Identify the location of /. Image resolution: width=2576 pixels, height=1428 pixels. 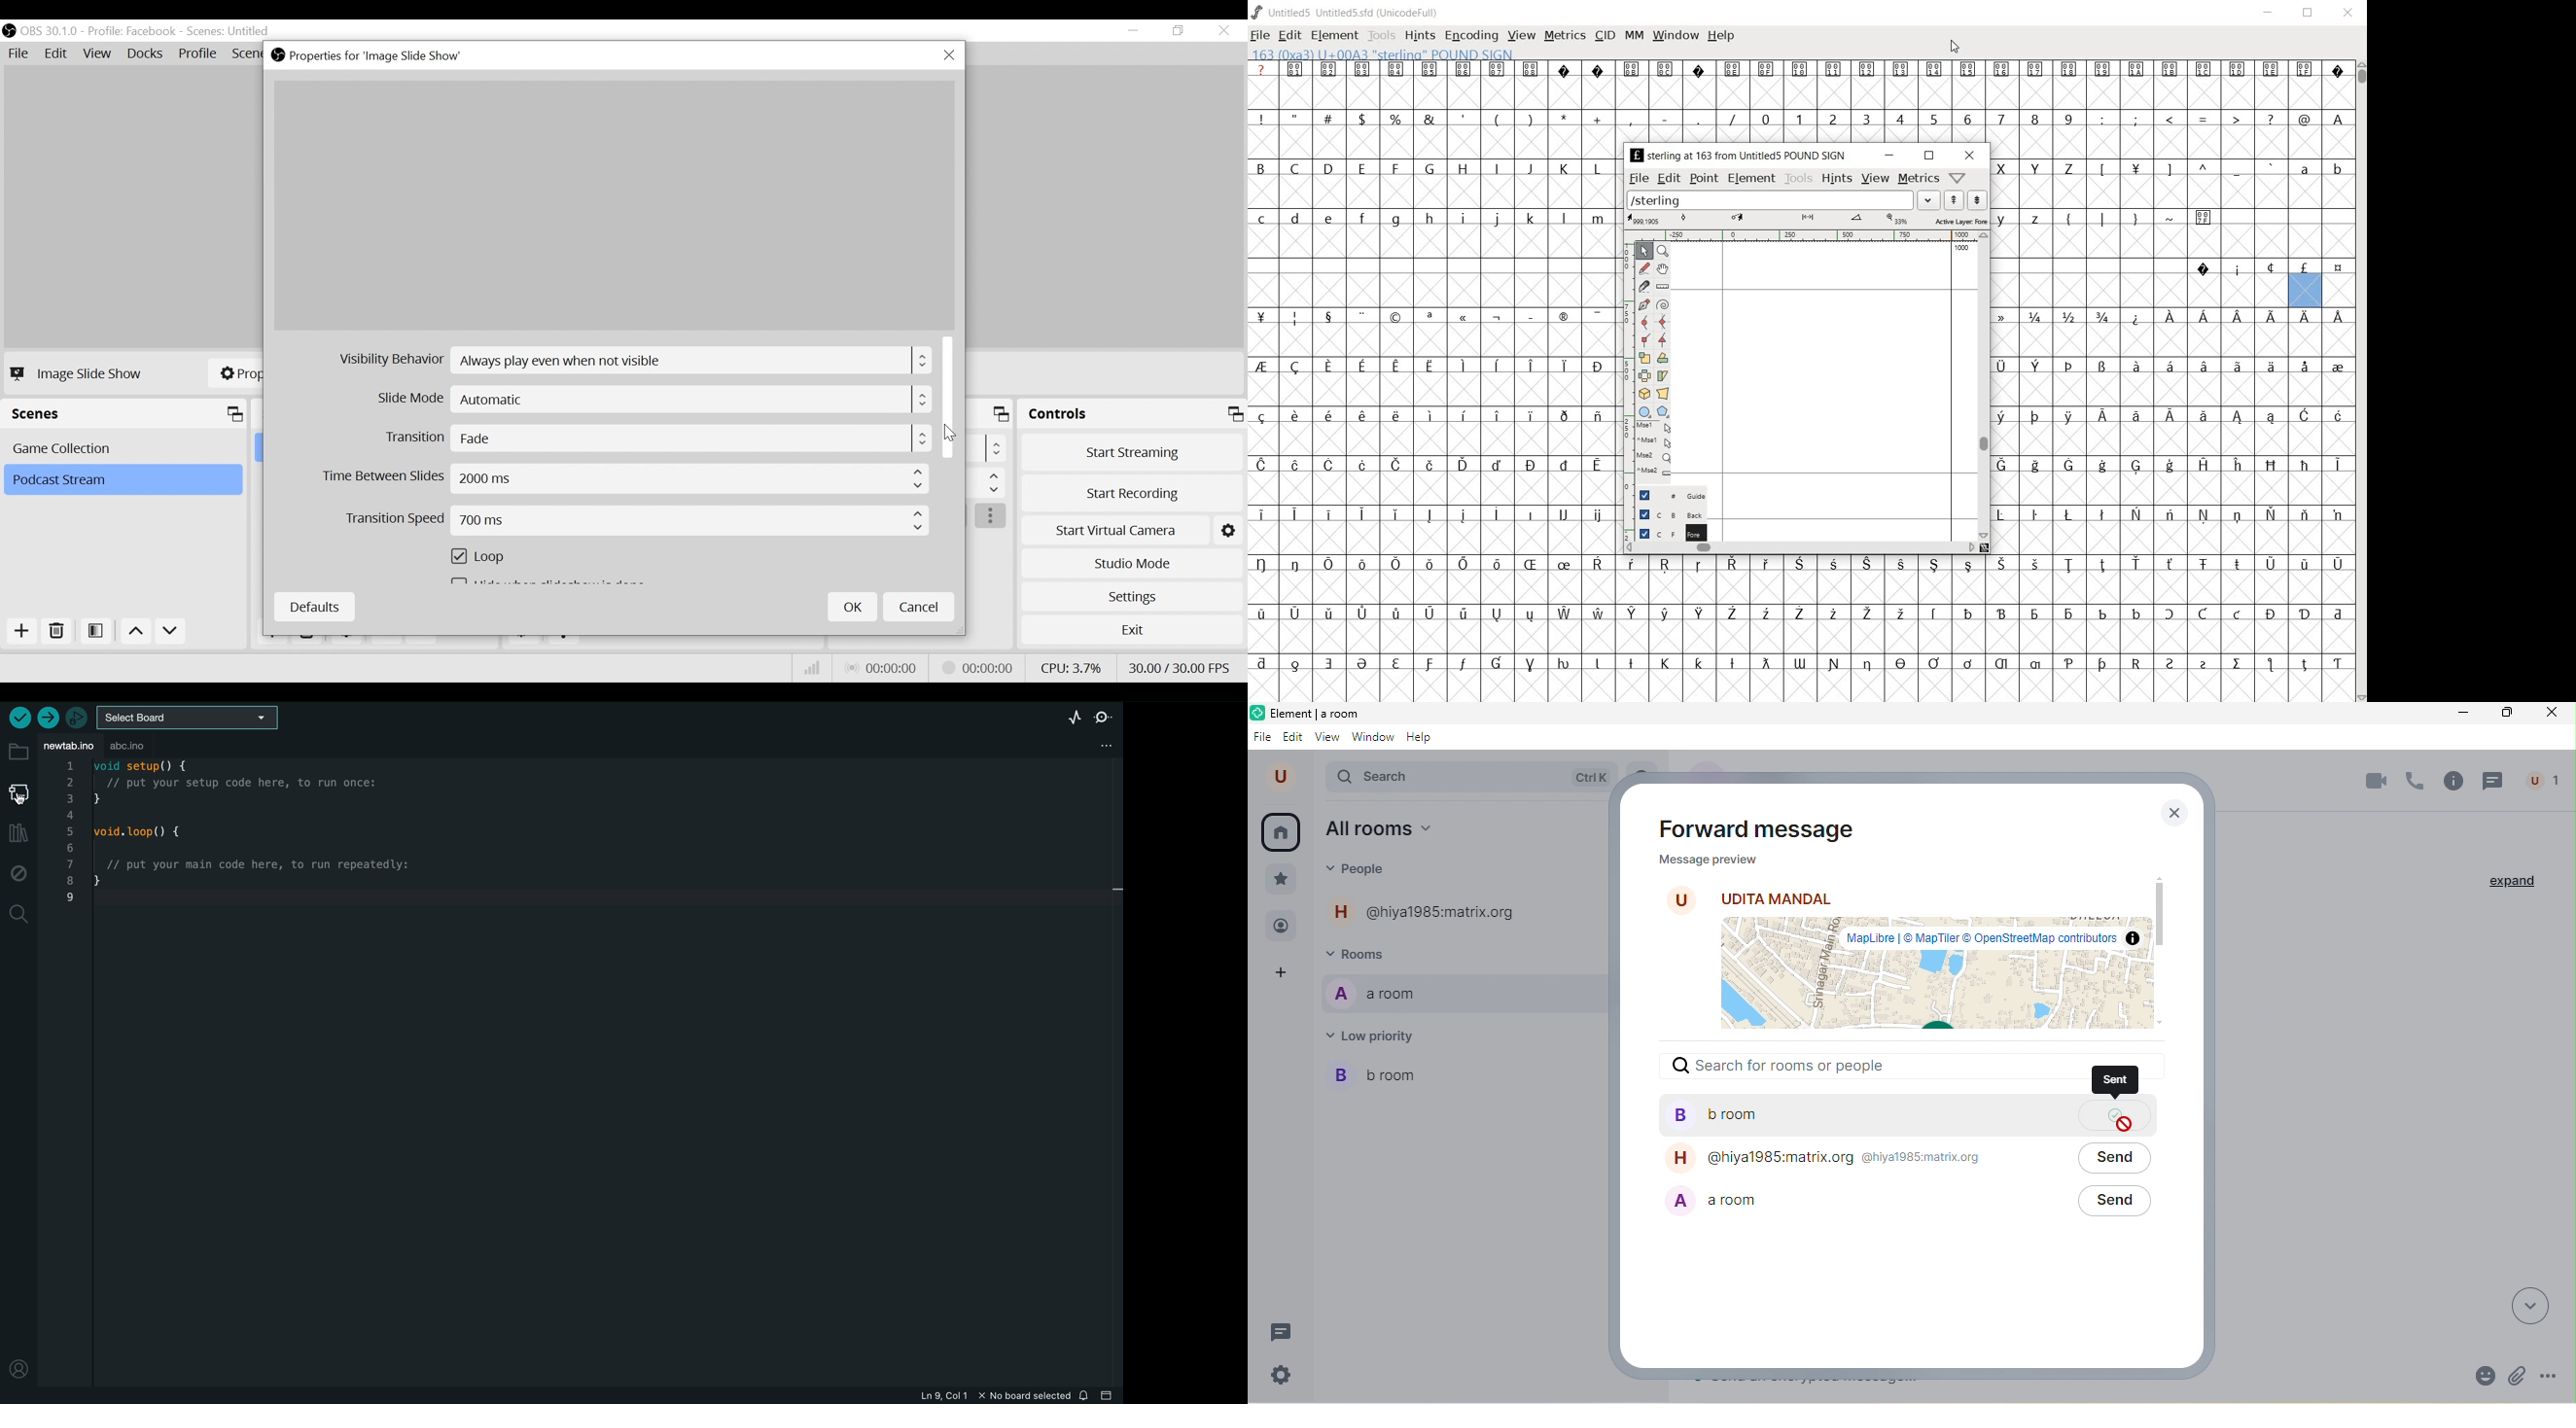
(1731, 120).